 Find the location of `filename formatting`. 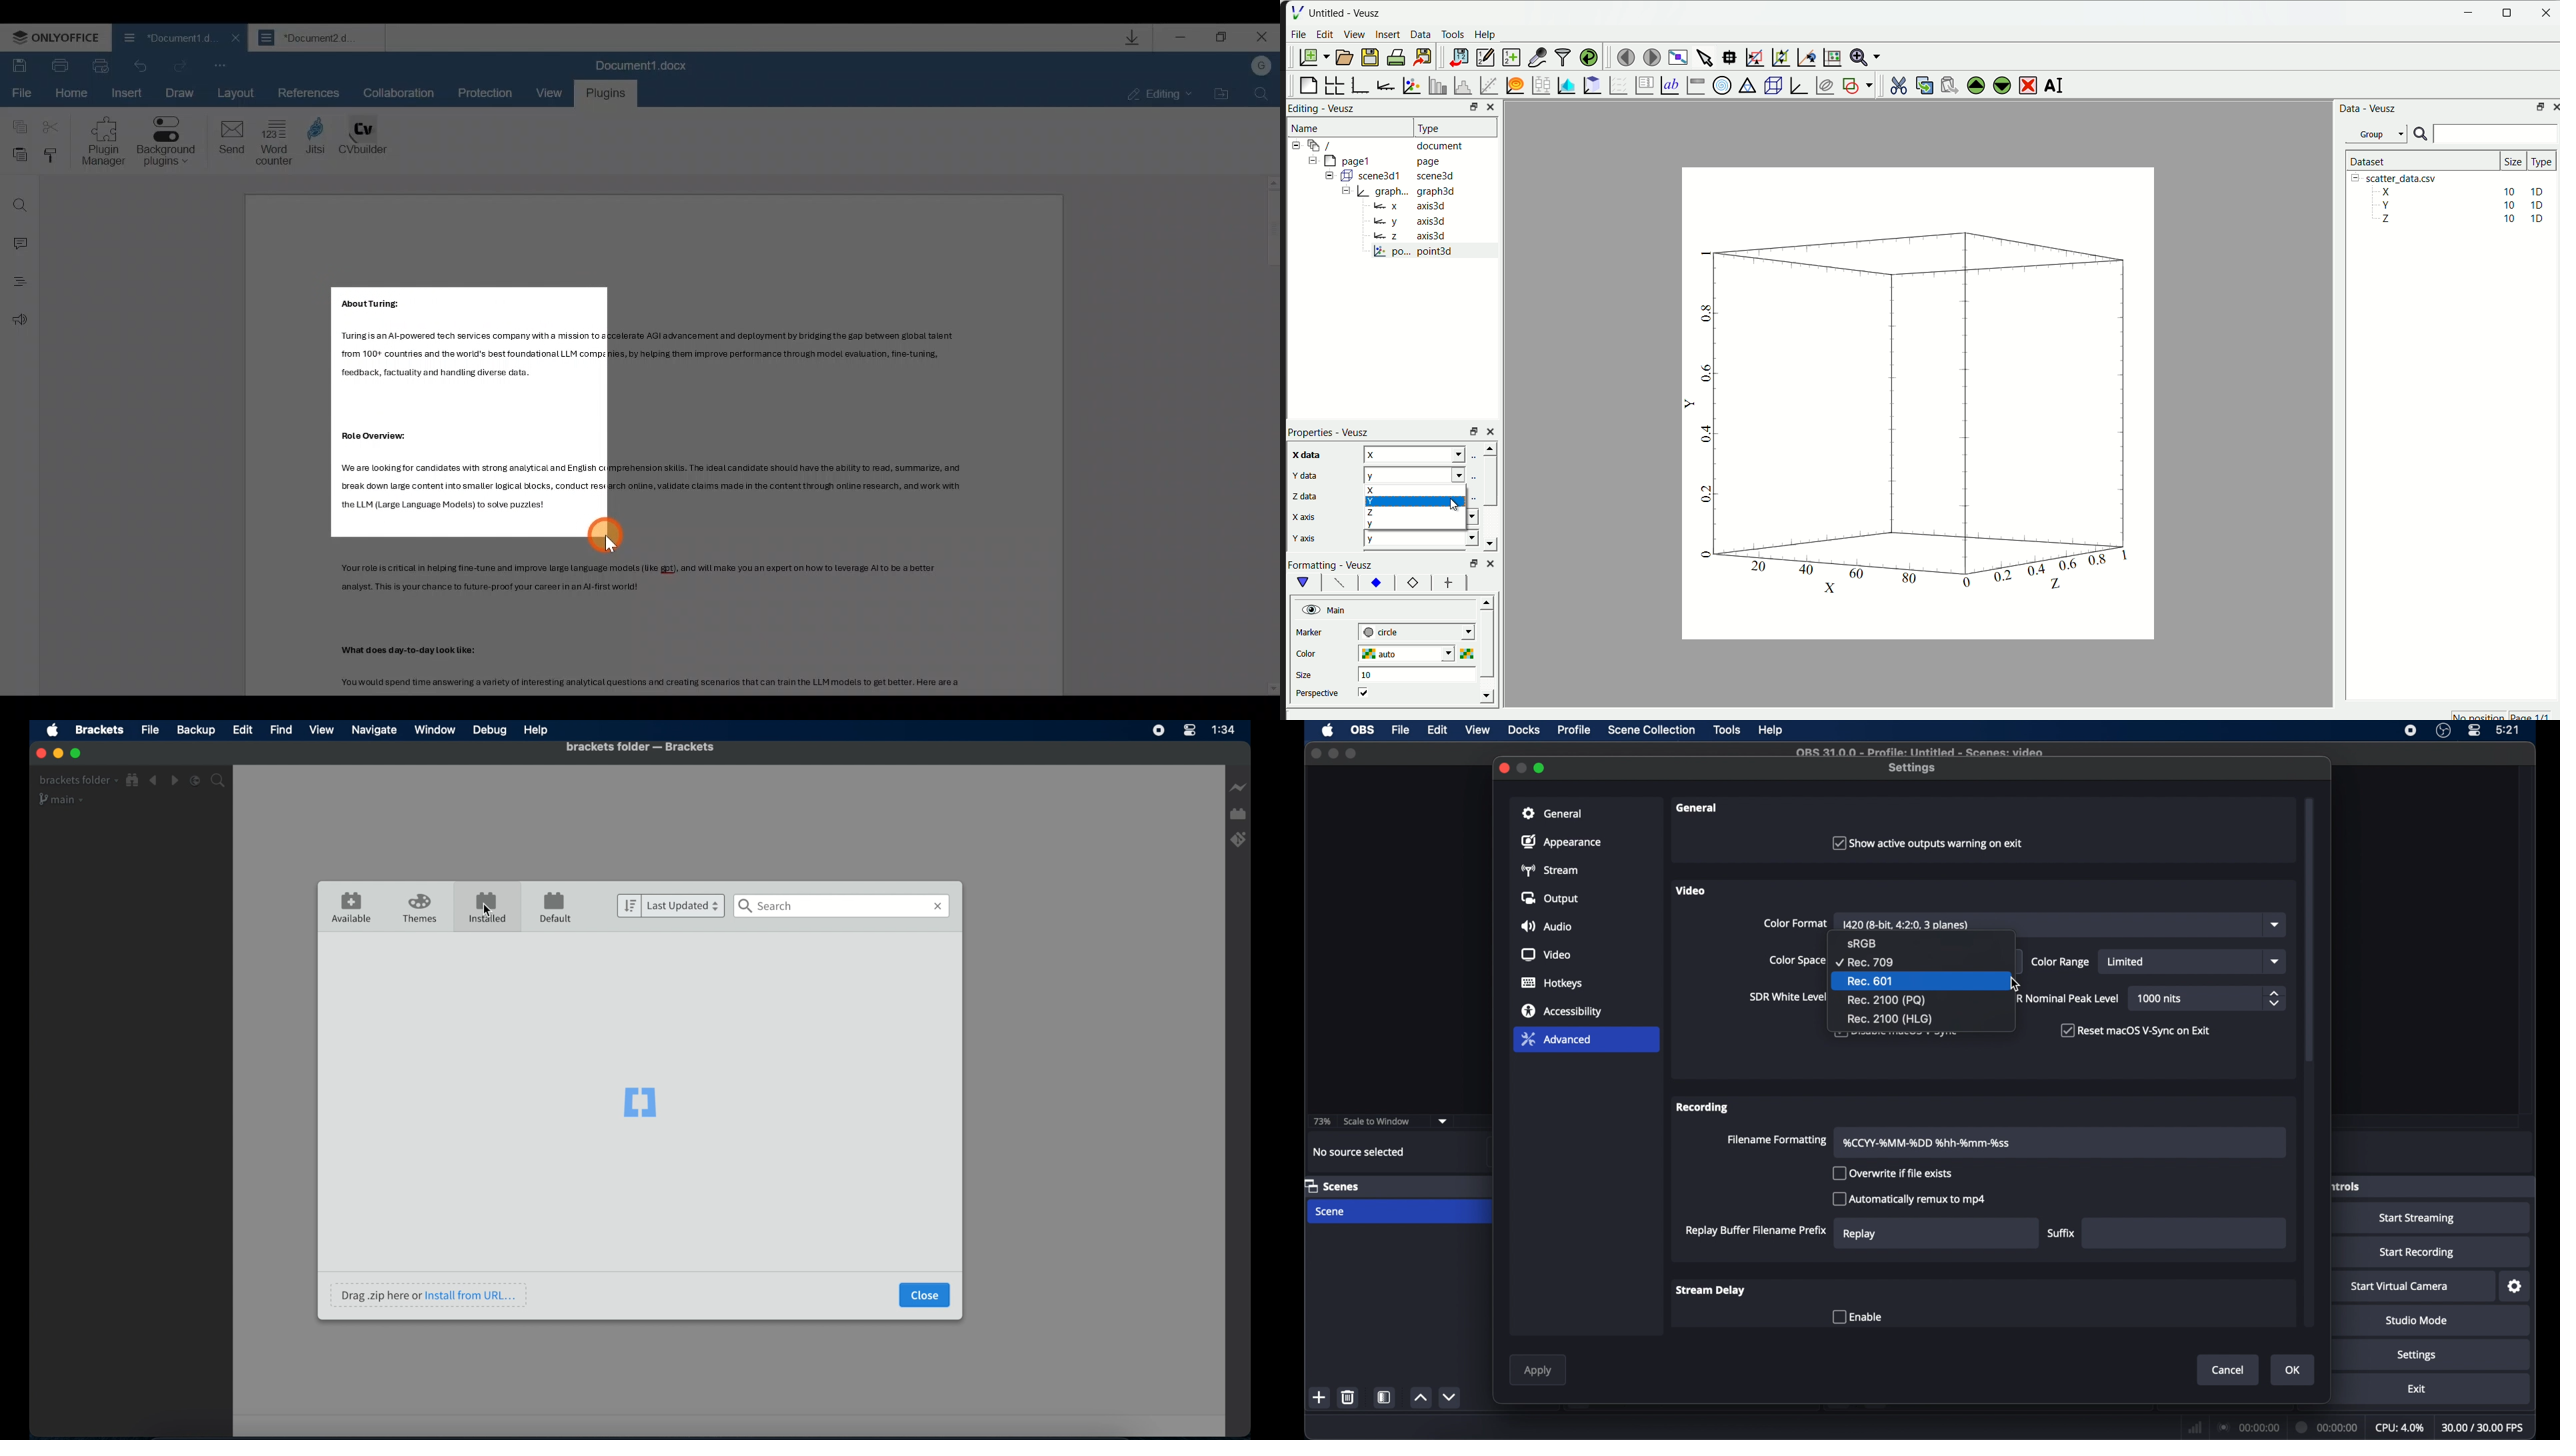

filename formatting is located at coordinates (1777, 1140).